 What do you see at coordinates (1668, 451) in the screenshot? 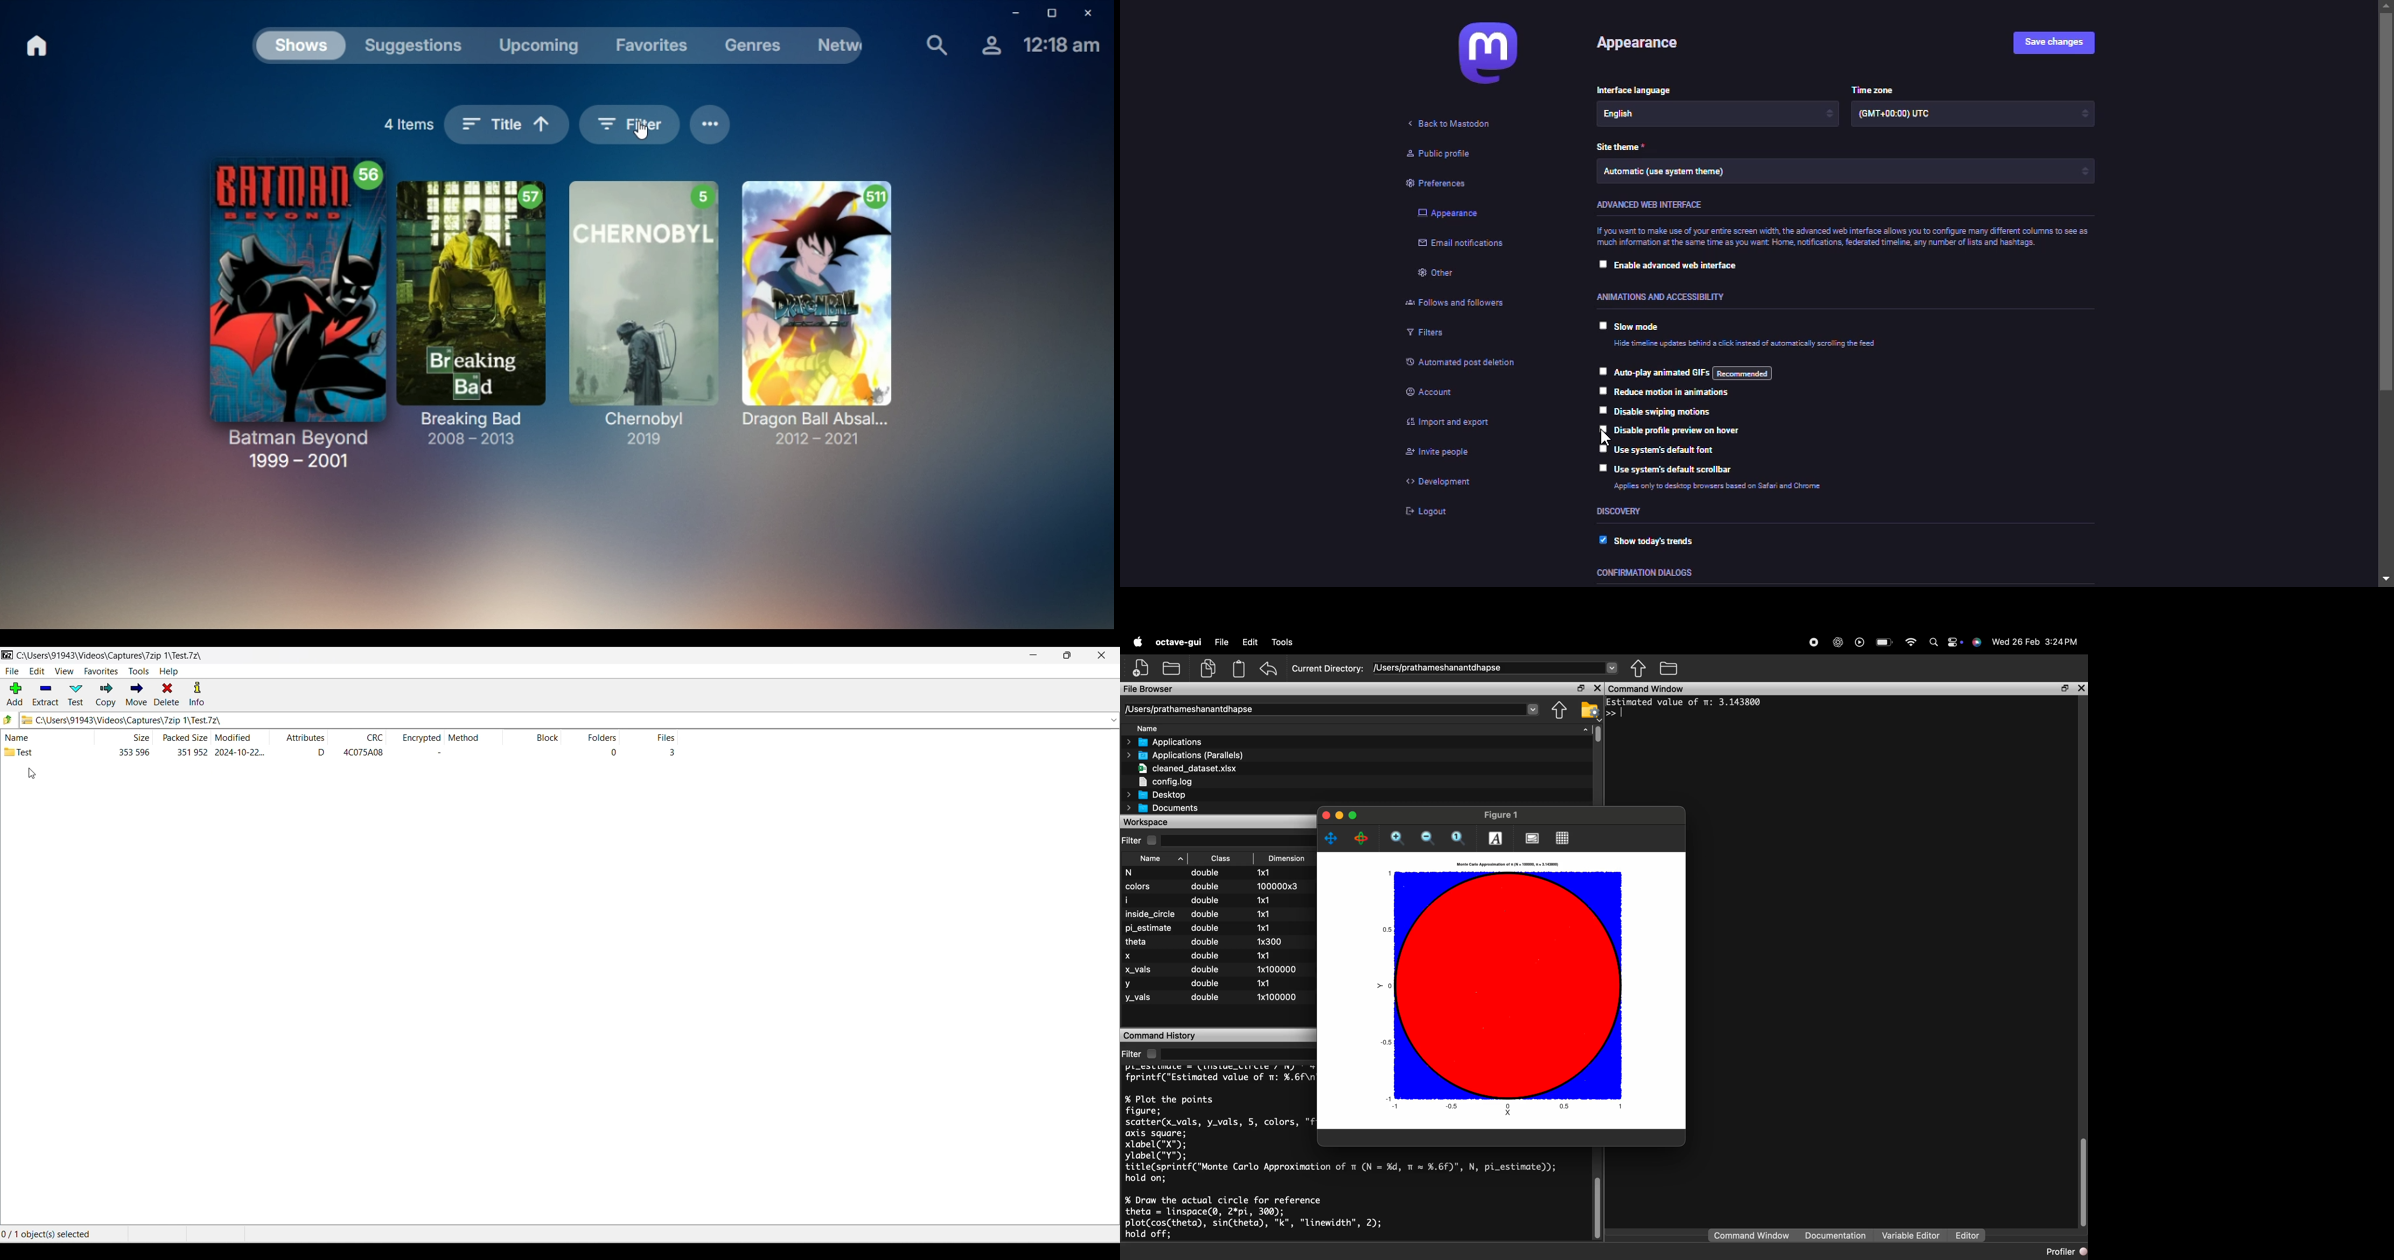
I see `use system's default font` at bounding box center [1668, 451].